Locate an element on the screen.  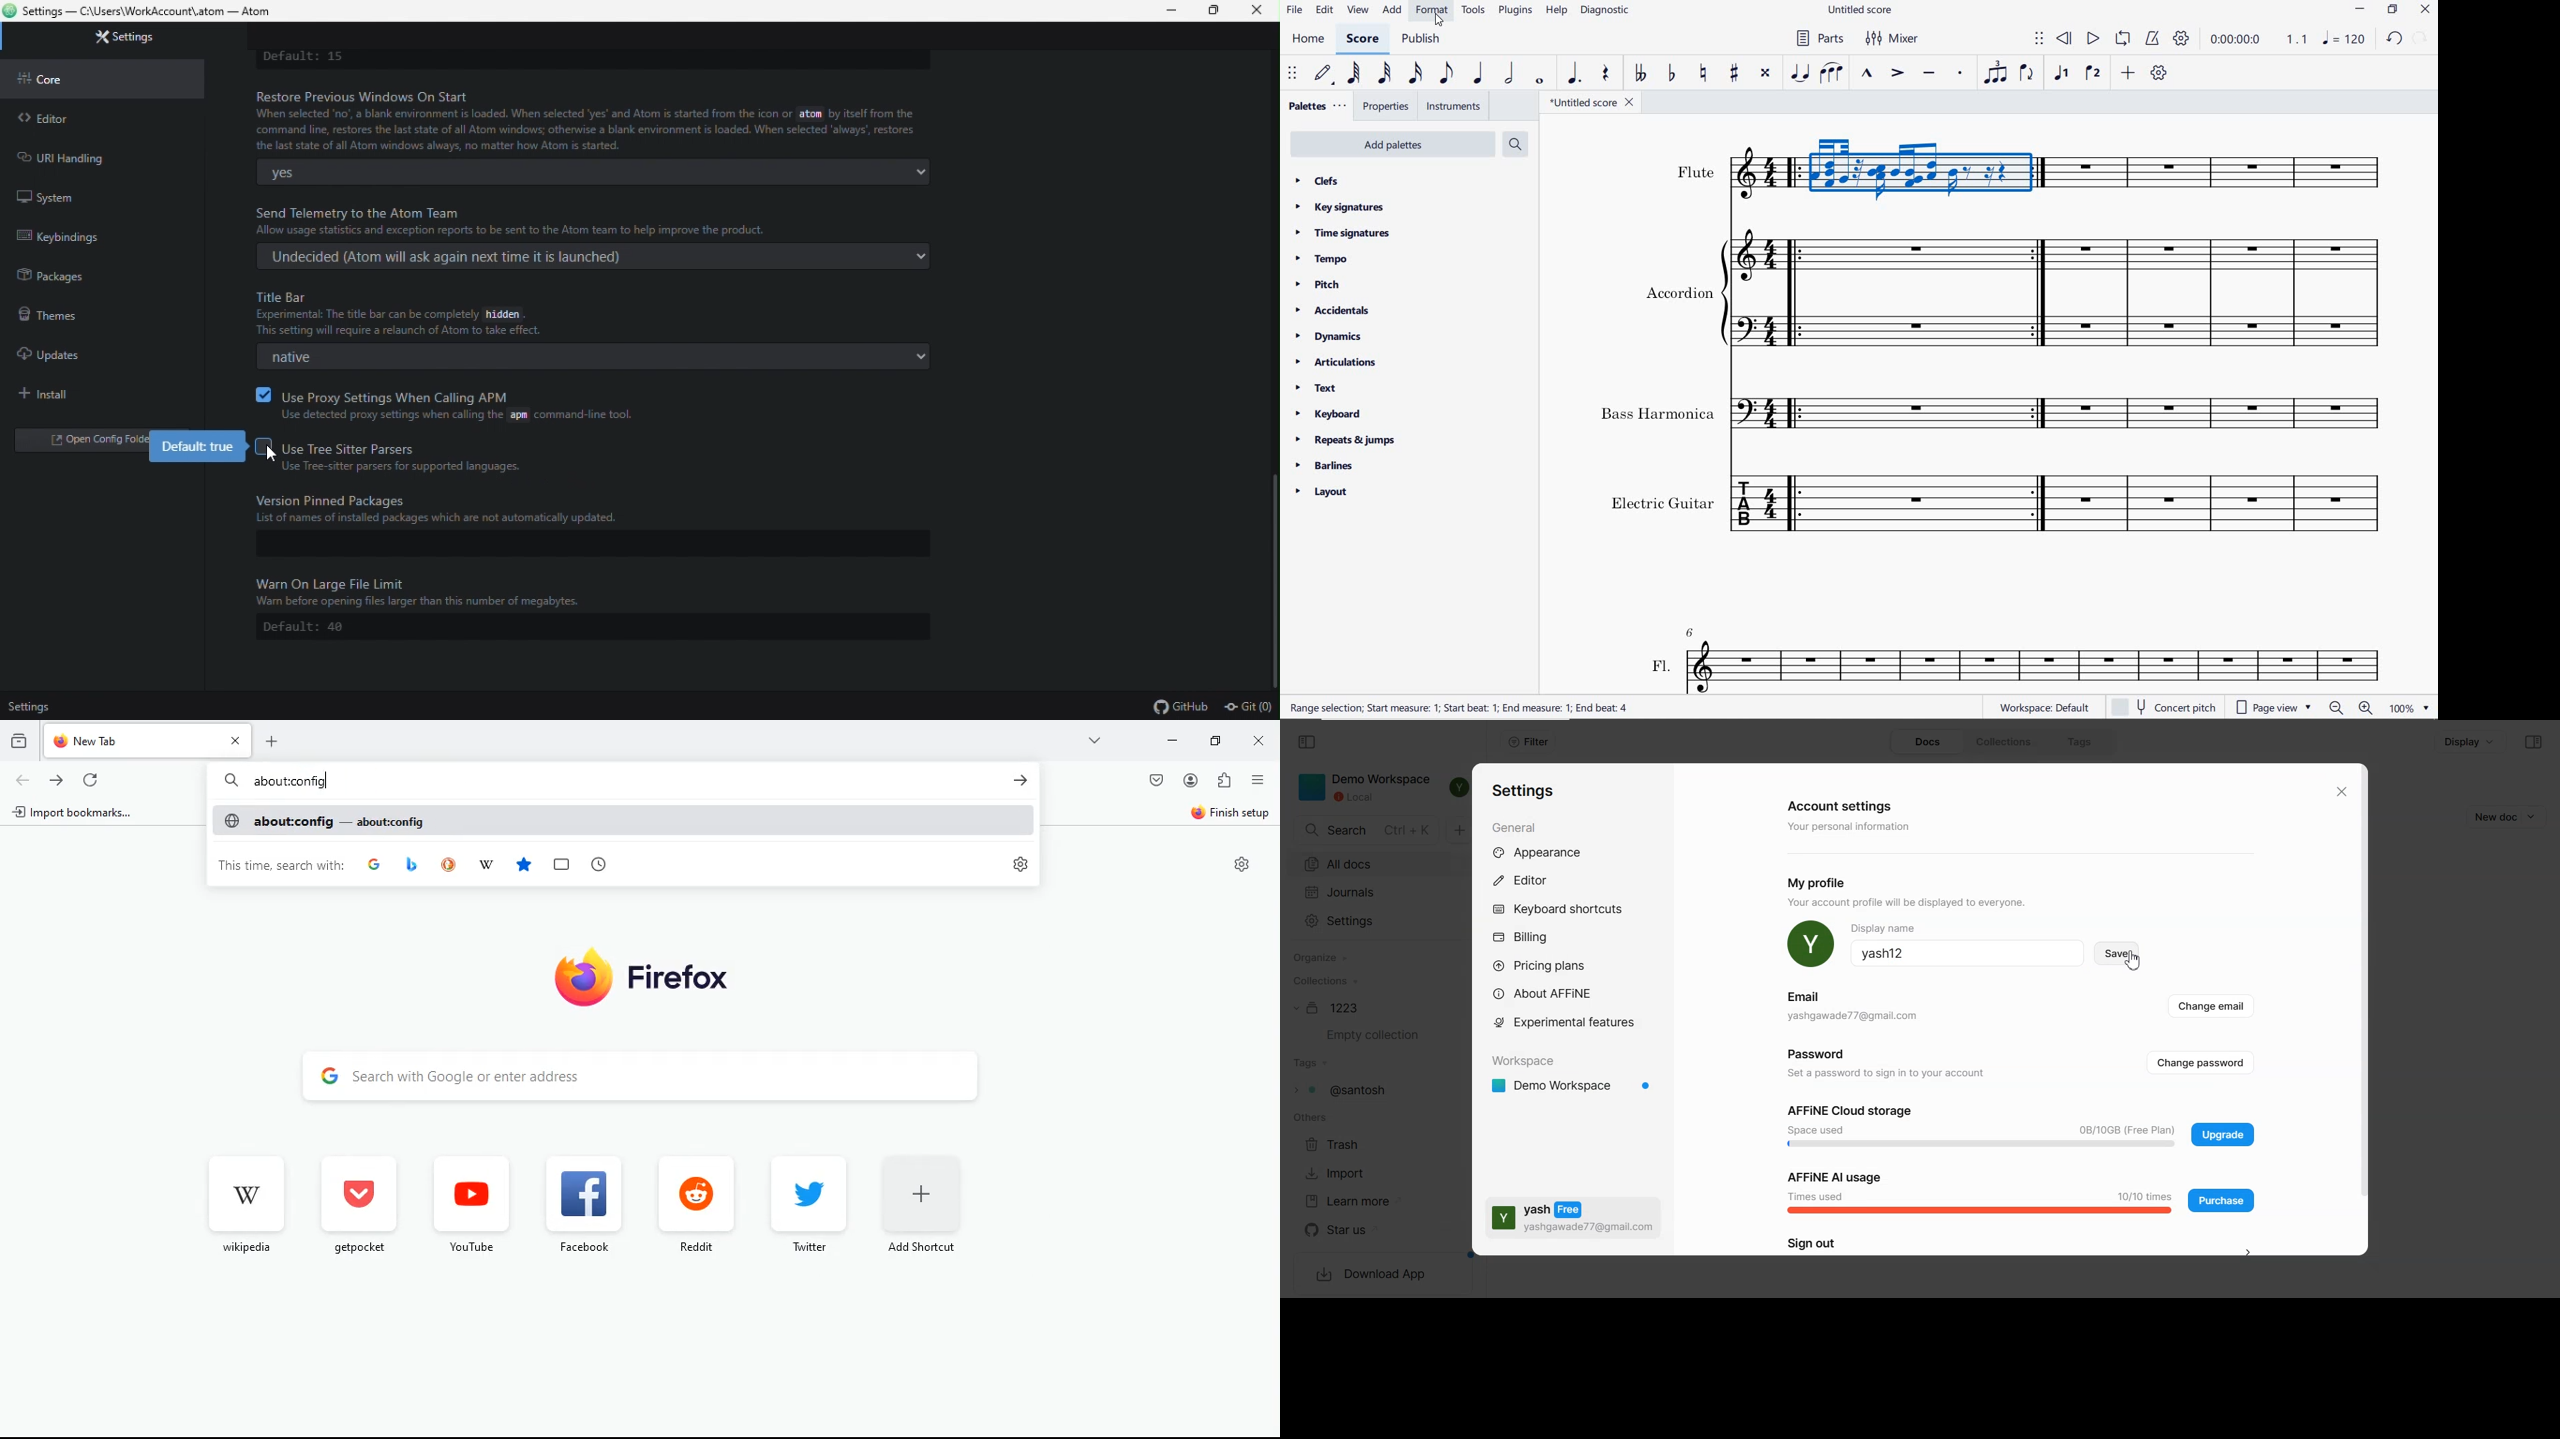
Learn more is located at coordinates (1353, 1202).